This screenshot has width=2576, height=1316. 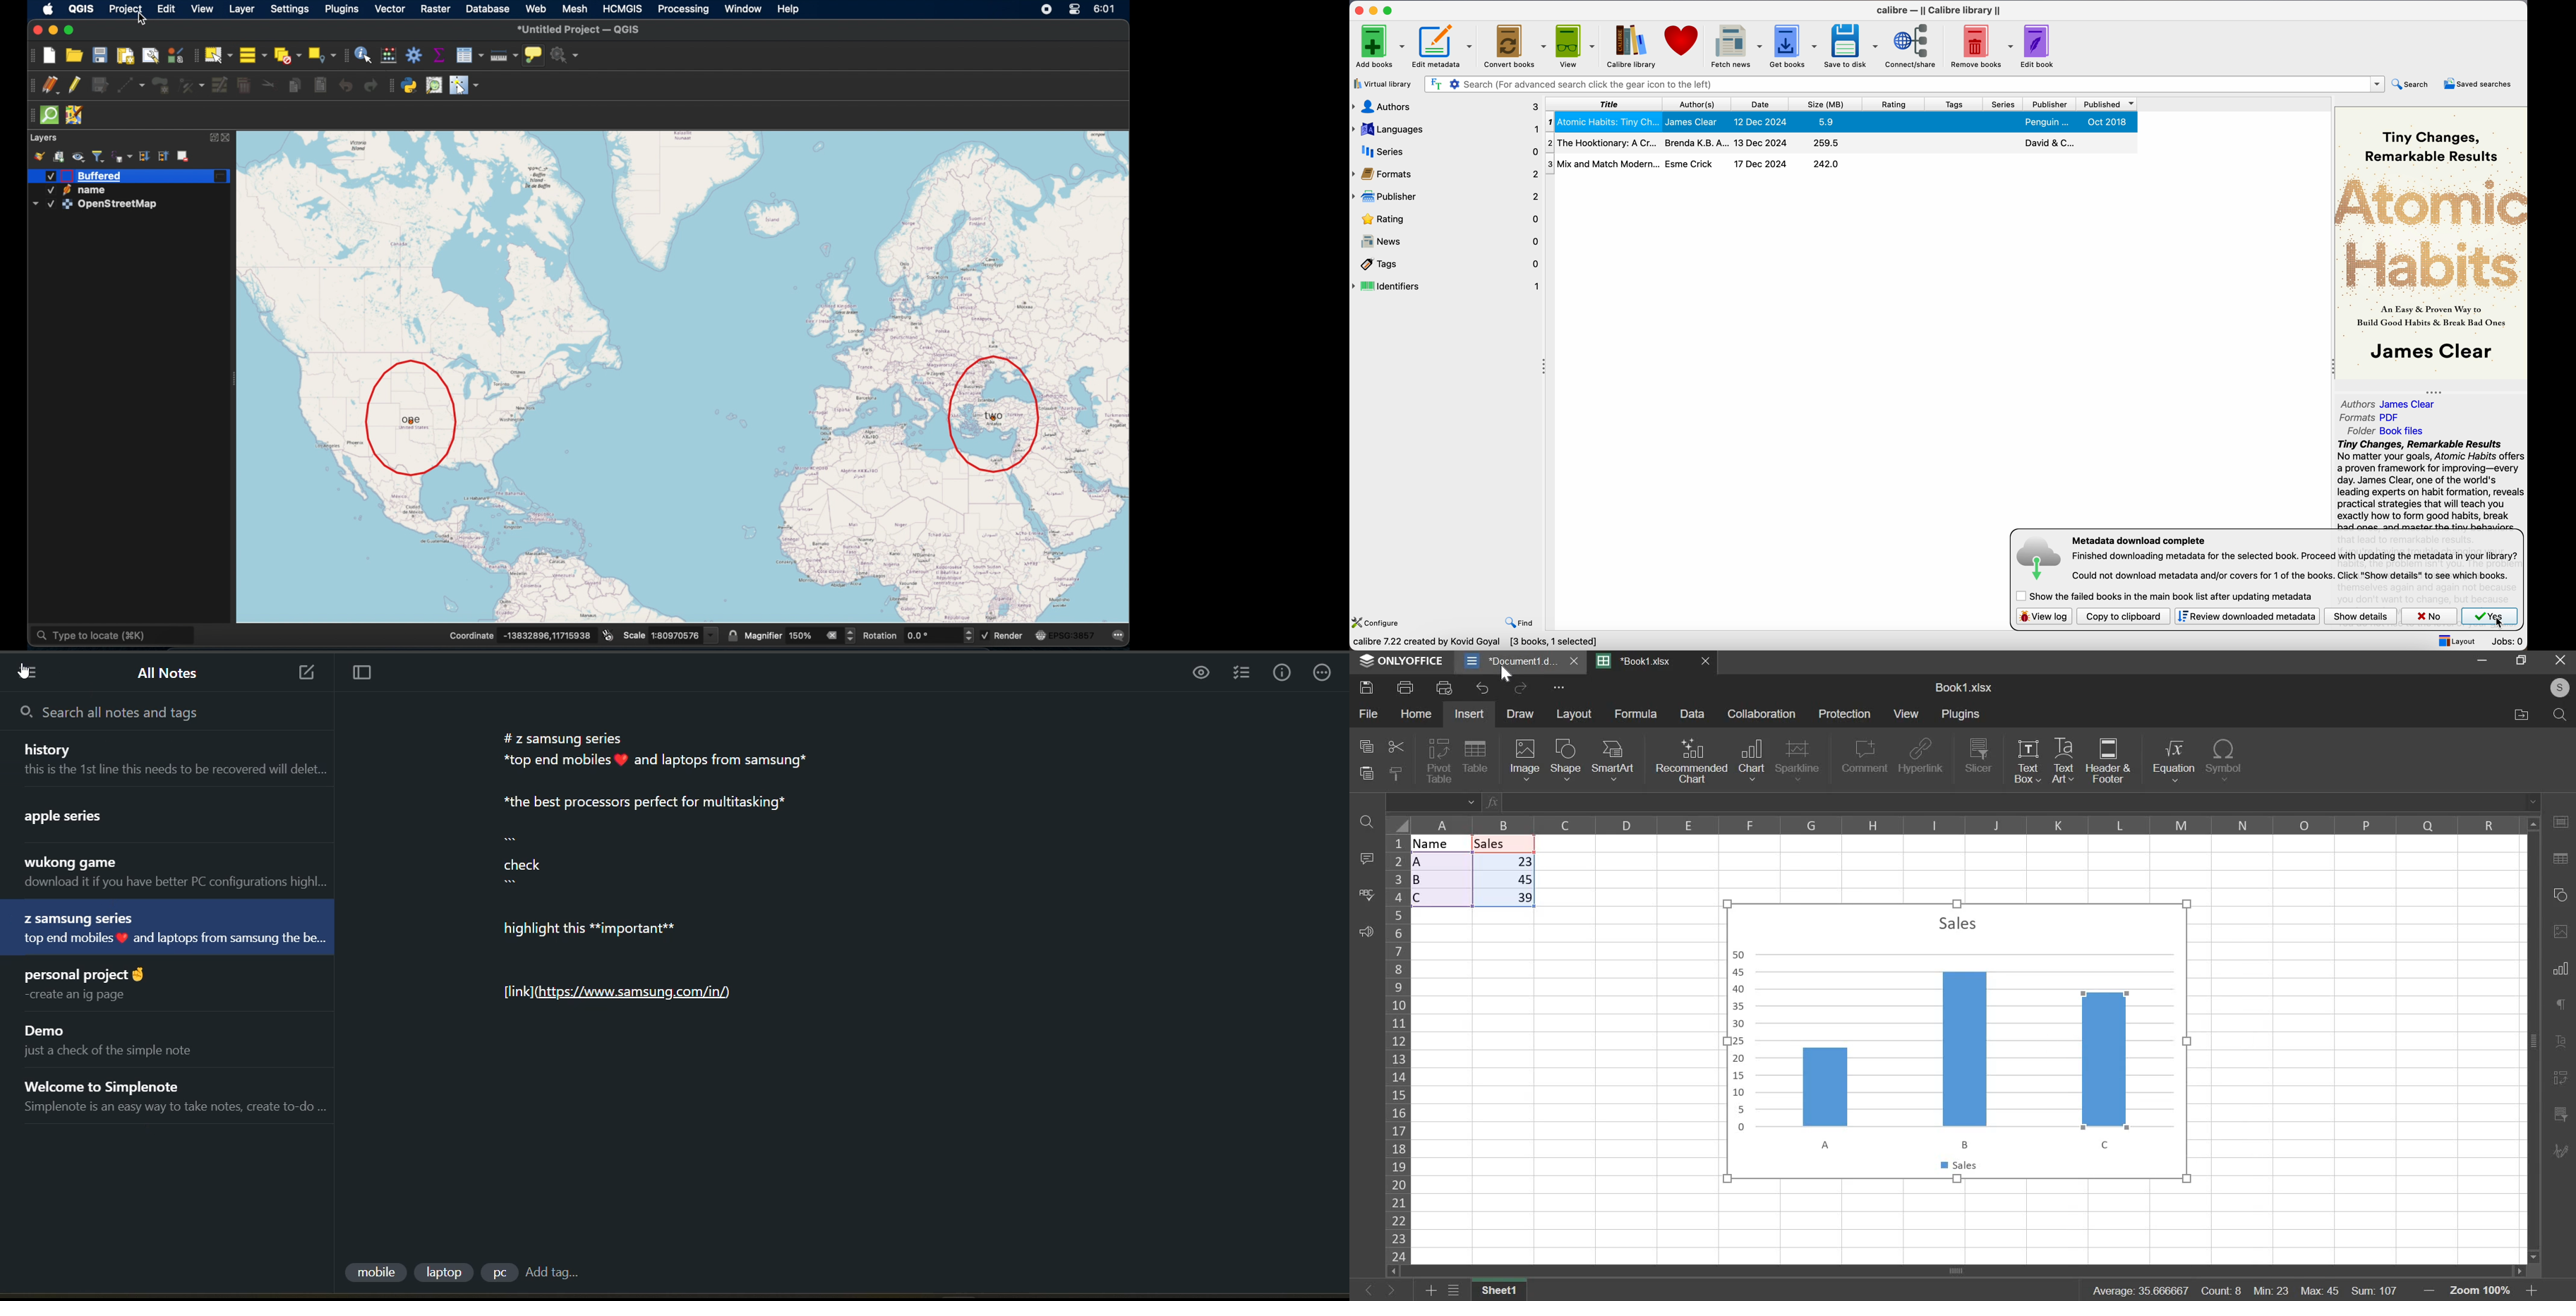 I want to click on Mix and Match Modern..., so click(x=1601, y=163).